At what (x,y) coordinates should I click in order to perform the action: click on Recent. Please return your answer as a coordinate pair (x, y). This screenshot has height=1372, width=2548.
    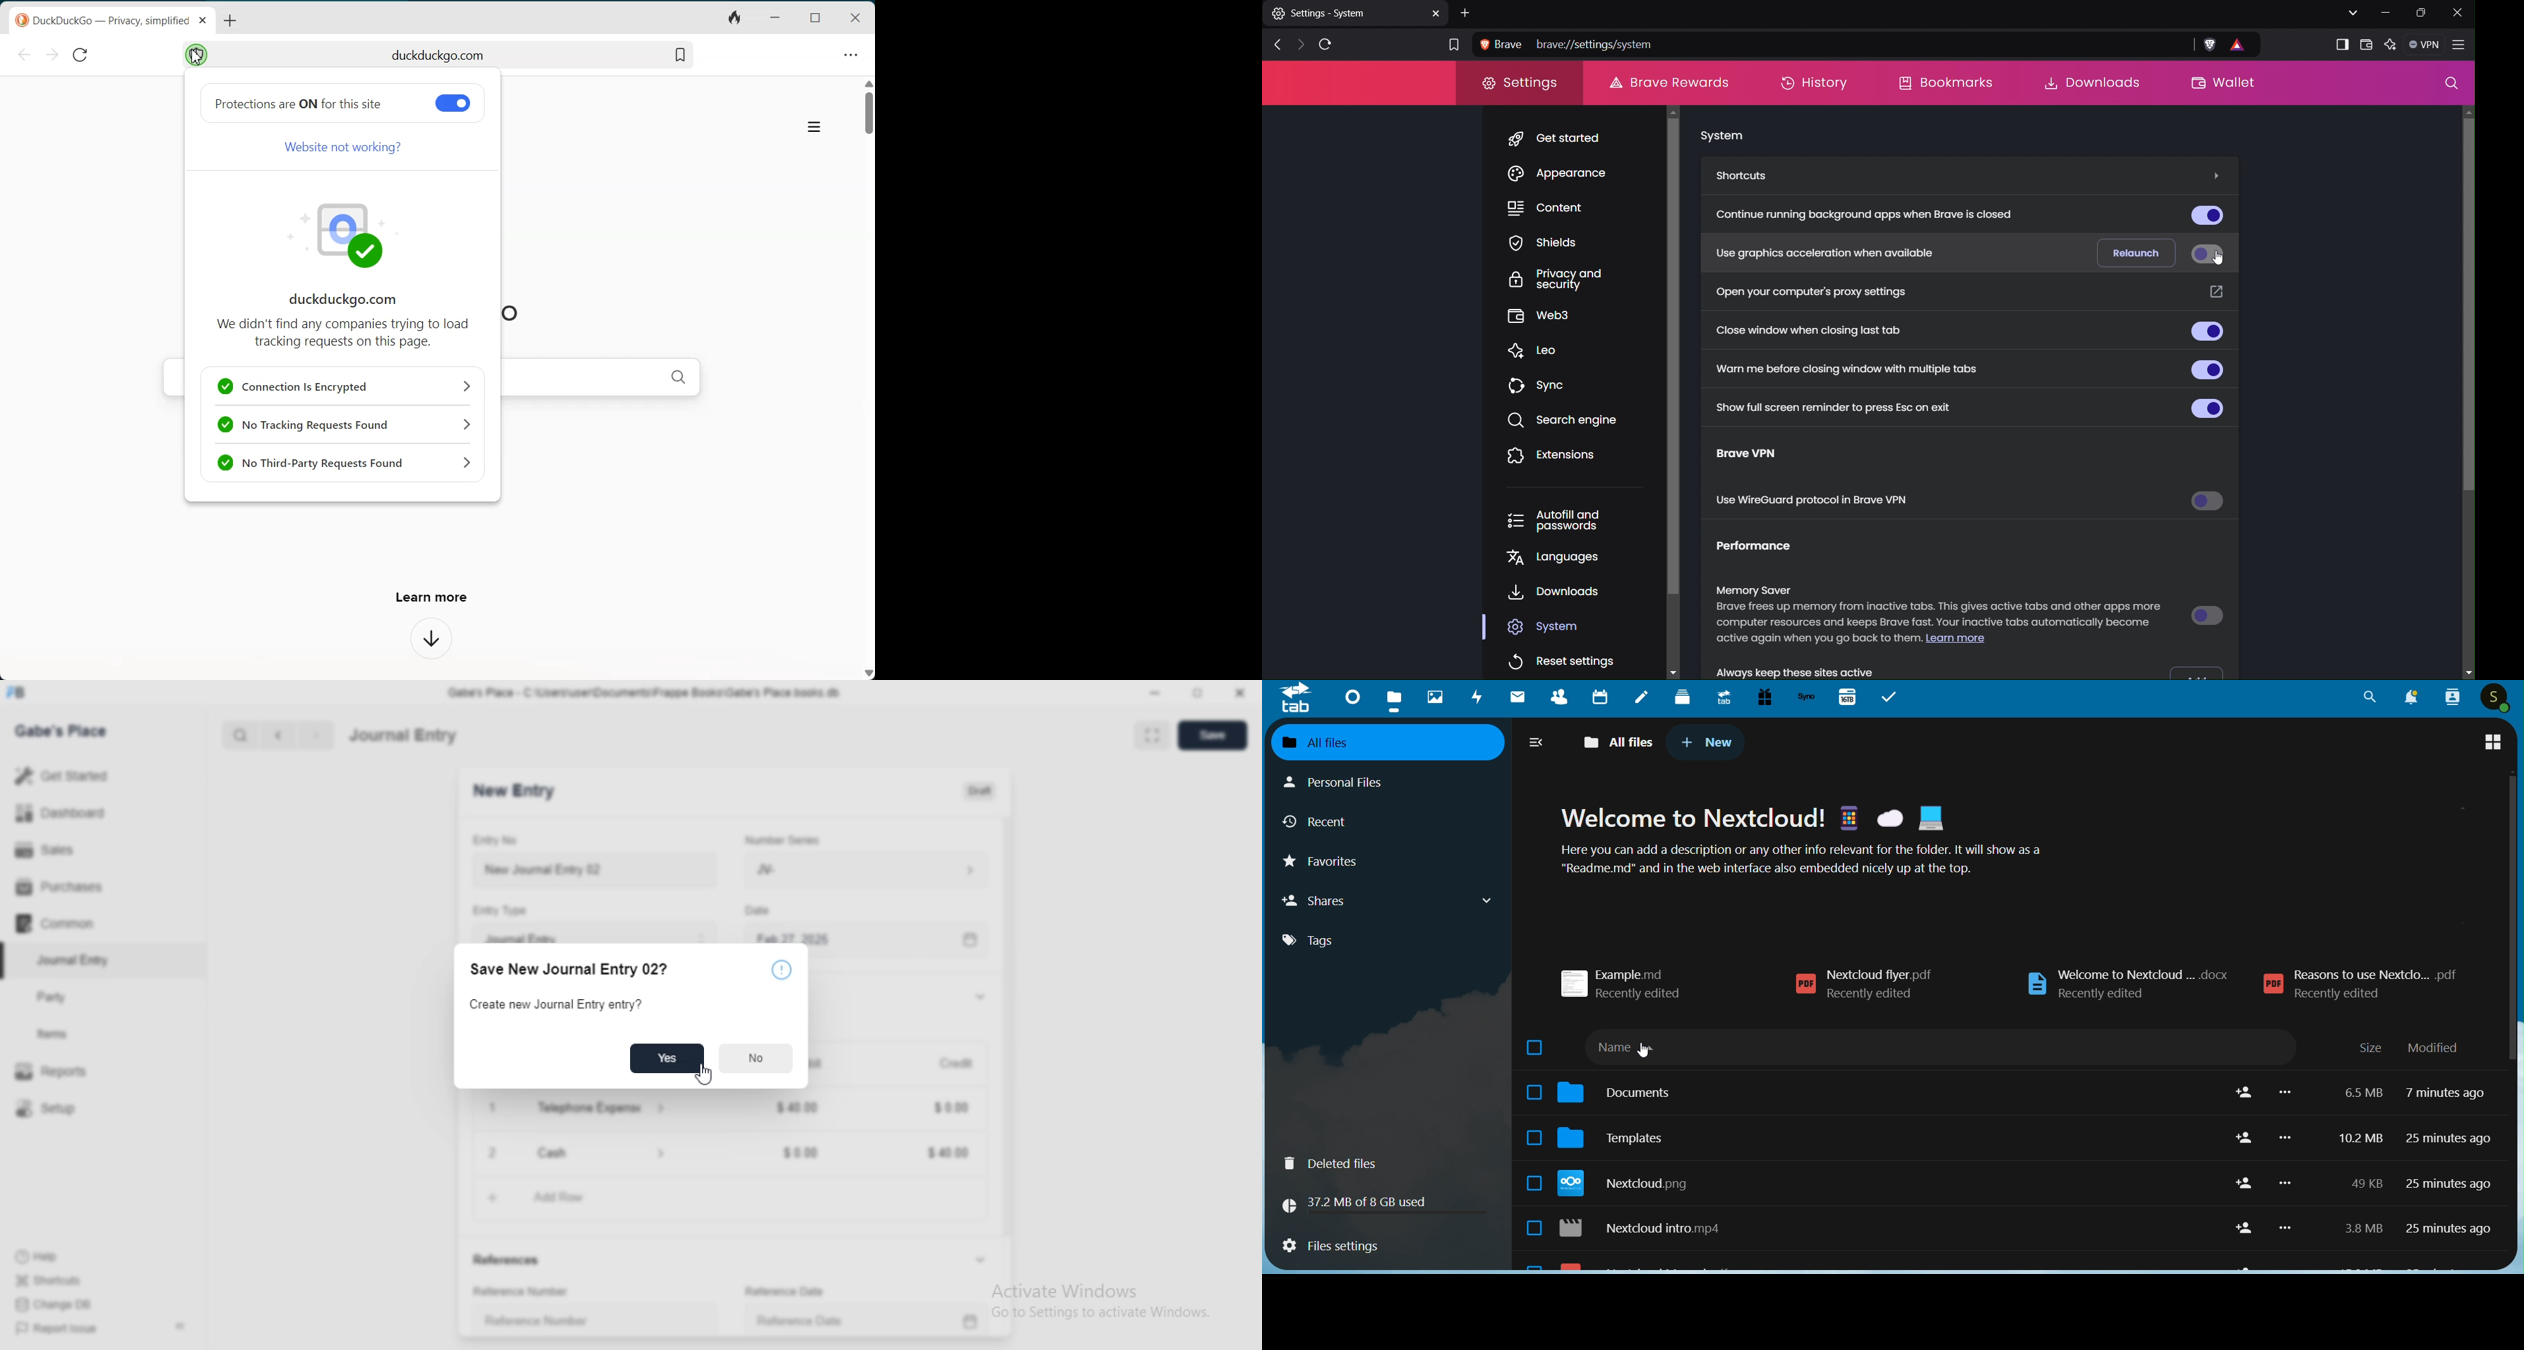
    Looking at the image, I should click on (1363, 822).